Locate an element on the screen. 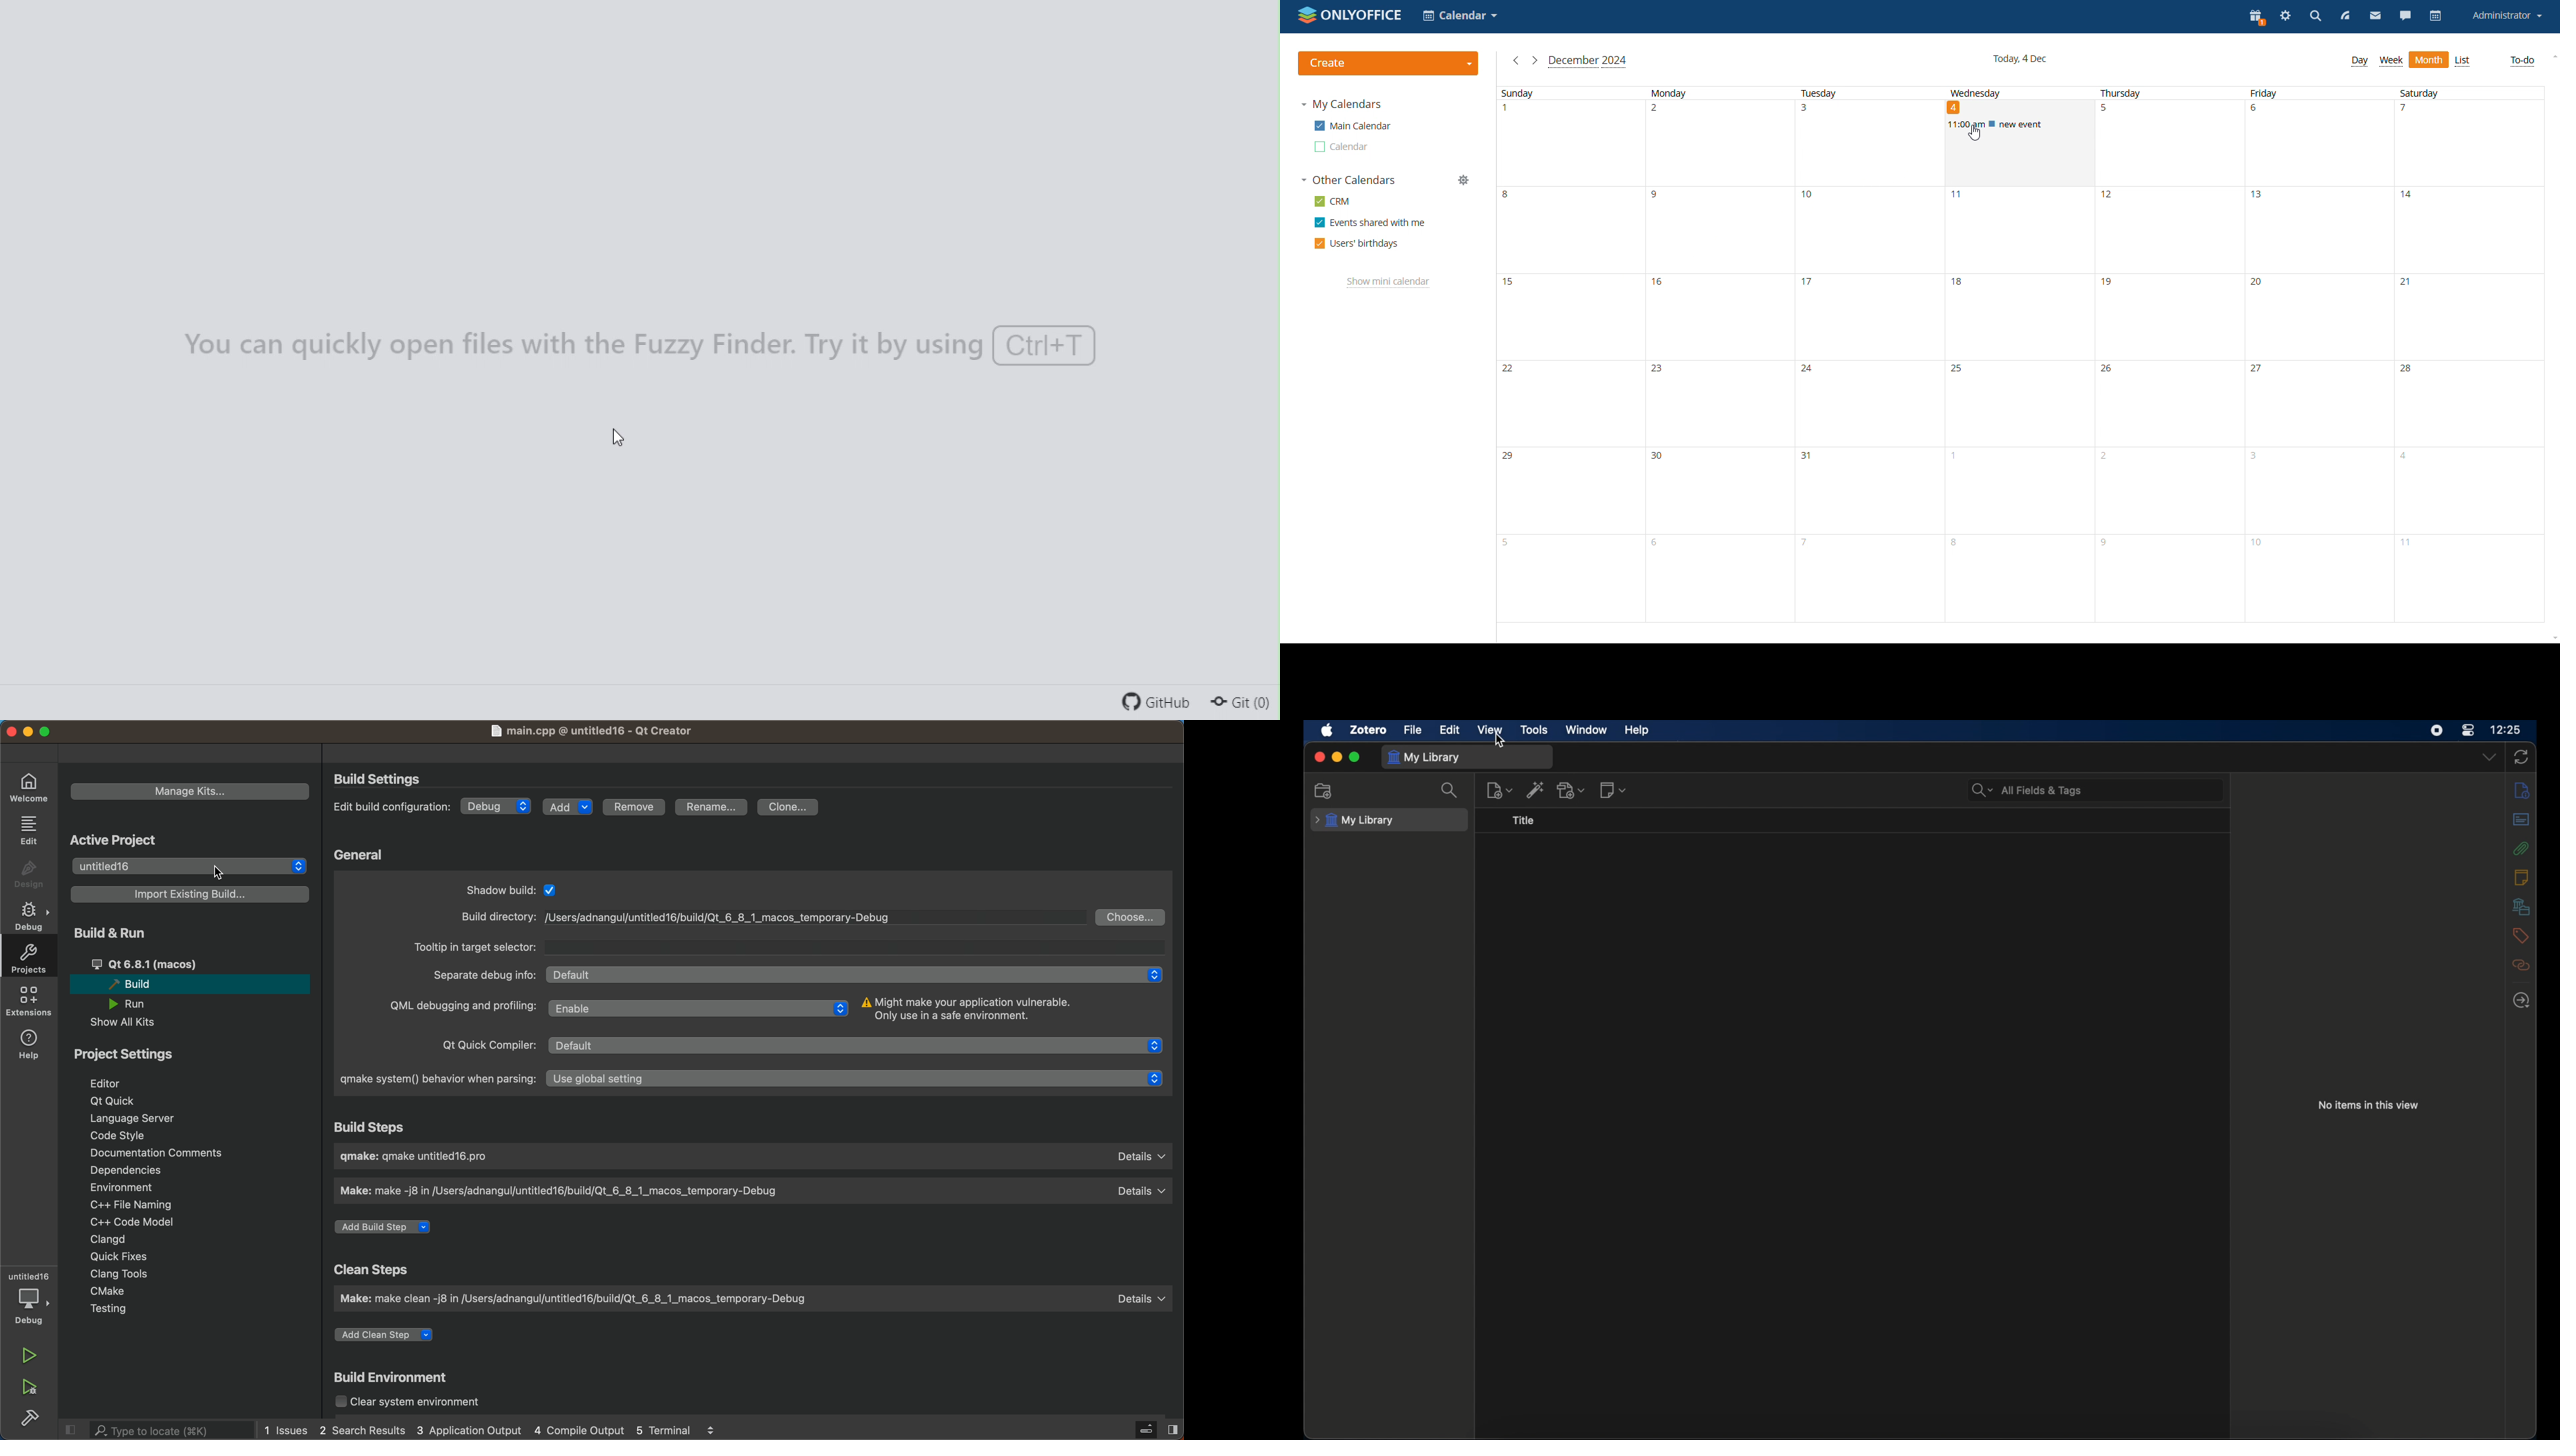 This screenshot has height=1456, width=2576. window is located at coordinates (1587, 730).